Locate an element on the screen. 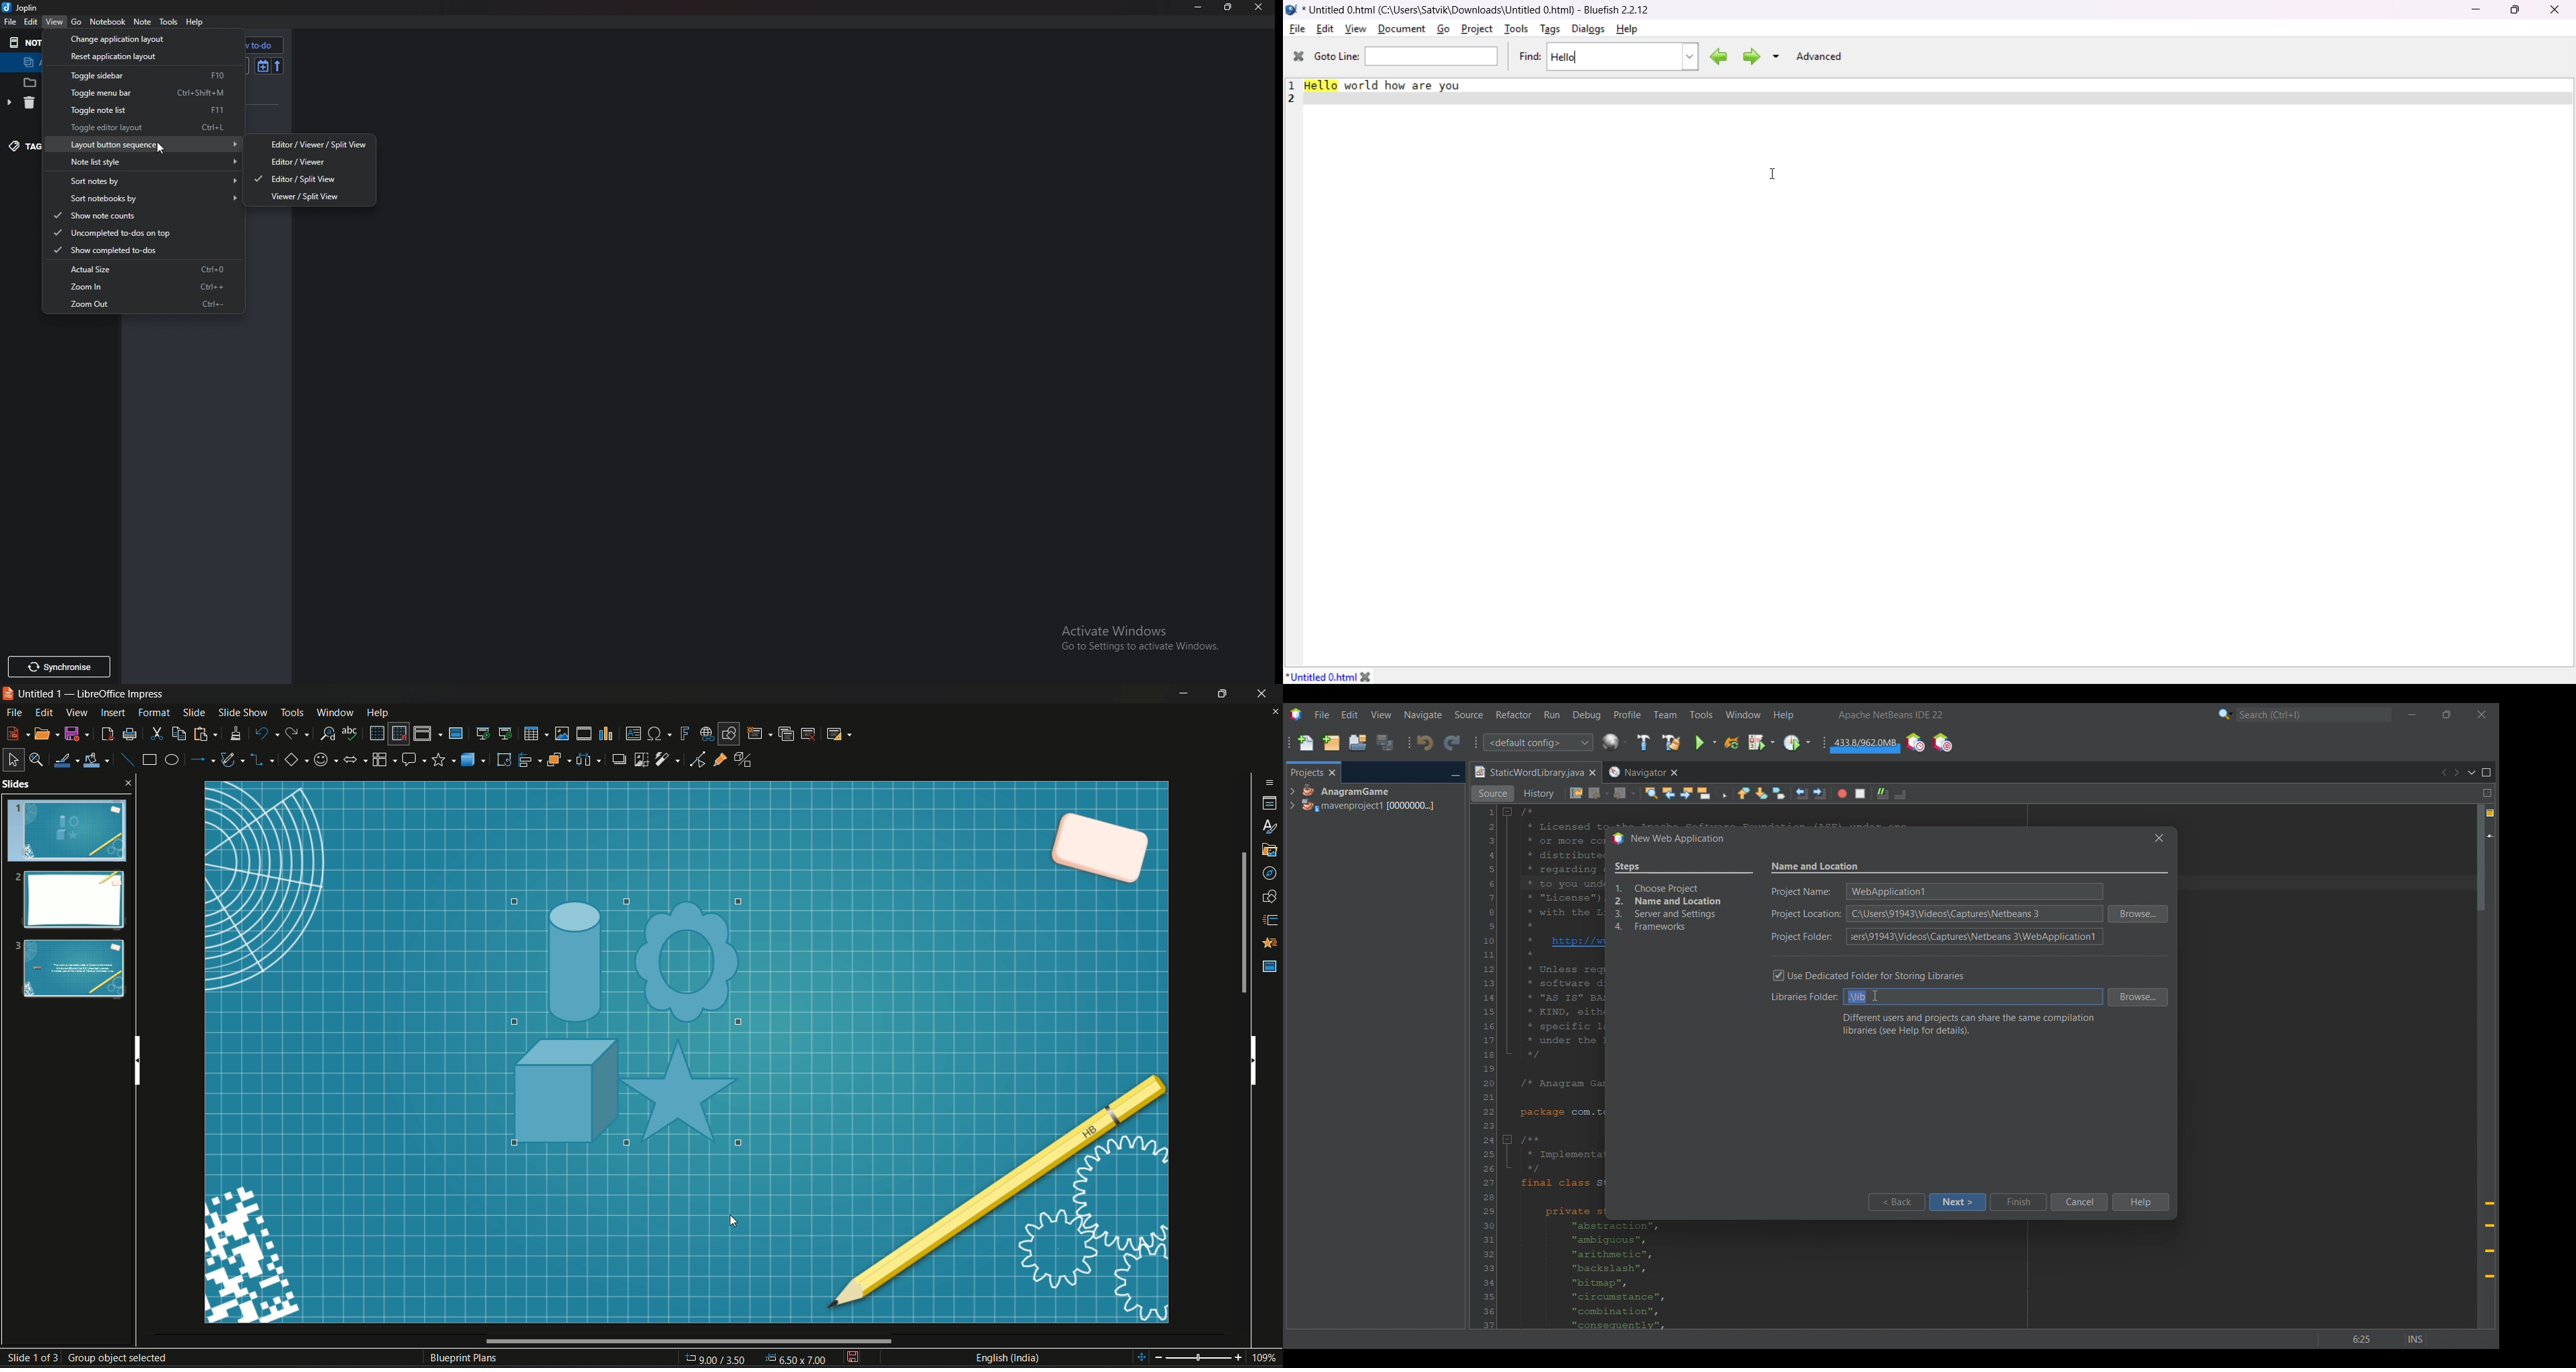  * Untitled 0.html (C:\Users\Satvik\Downloads\Untitled 0.html) - Bluefish 2.2.12 is located at coordinates (1482, 8).